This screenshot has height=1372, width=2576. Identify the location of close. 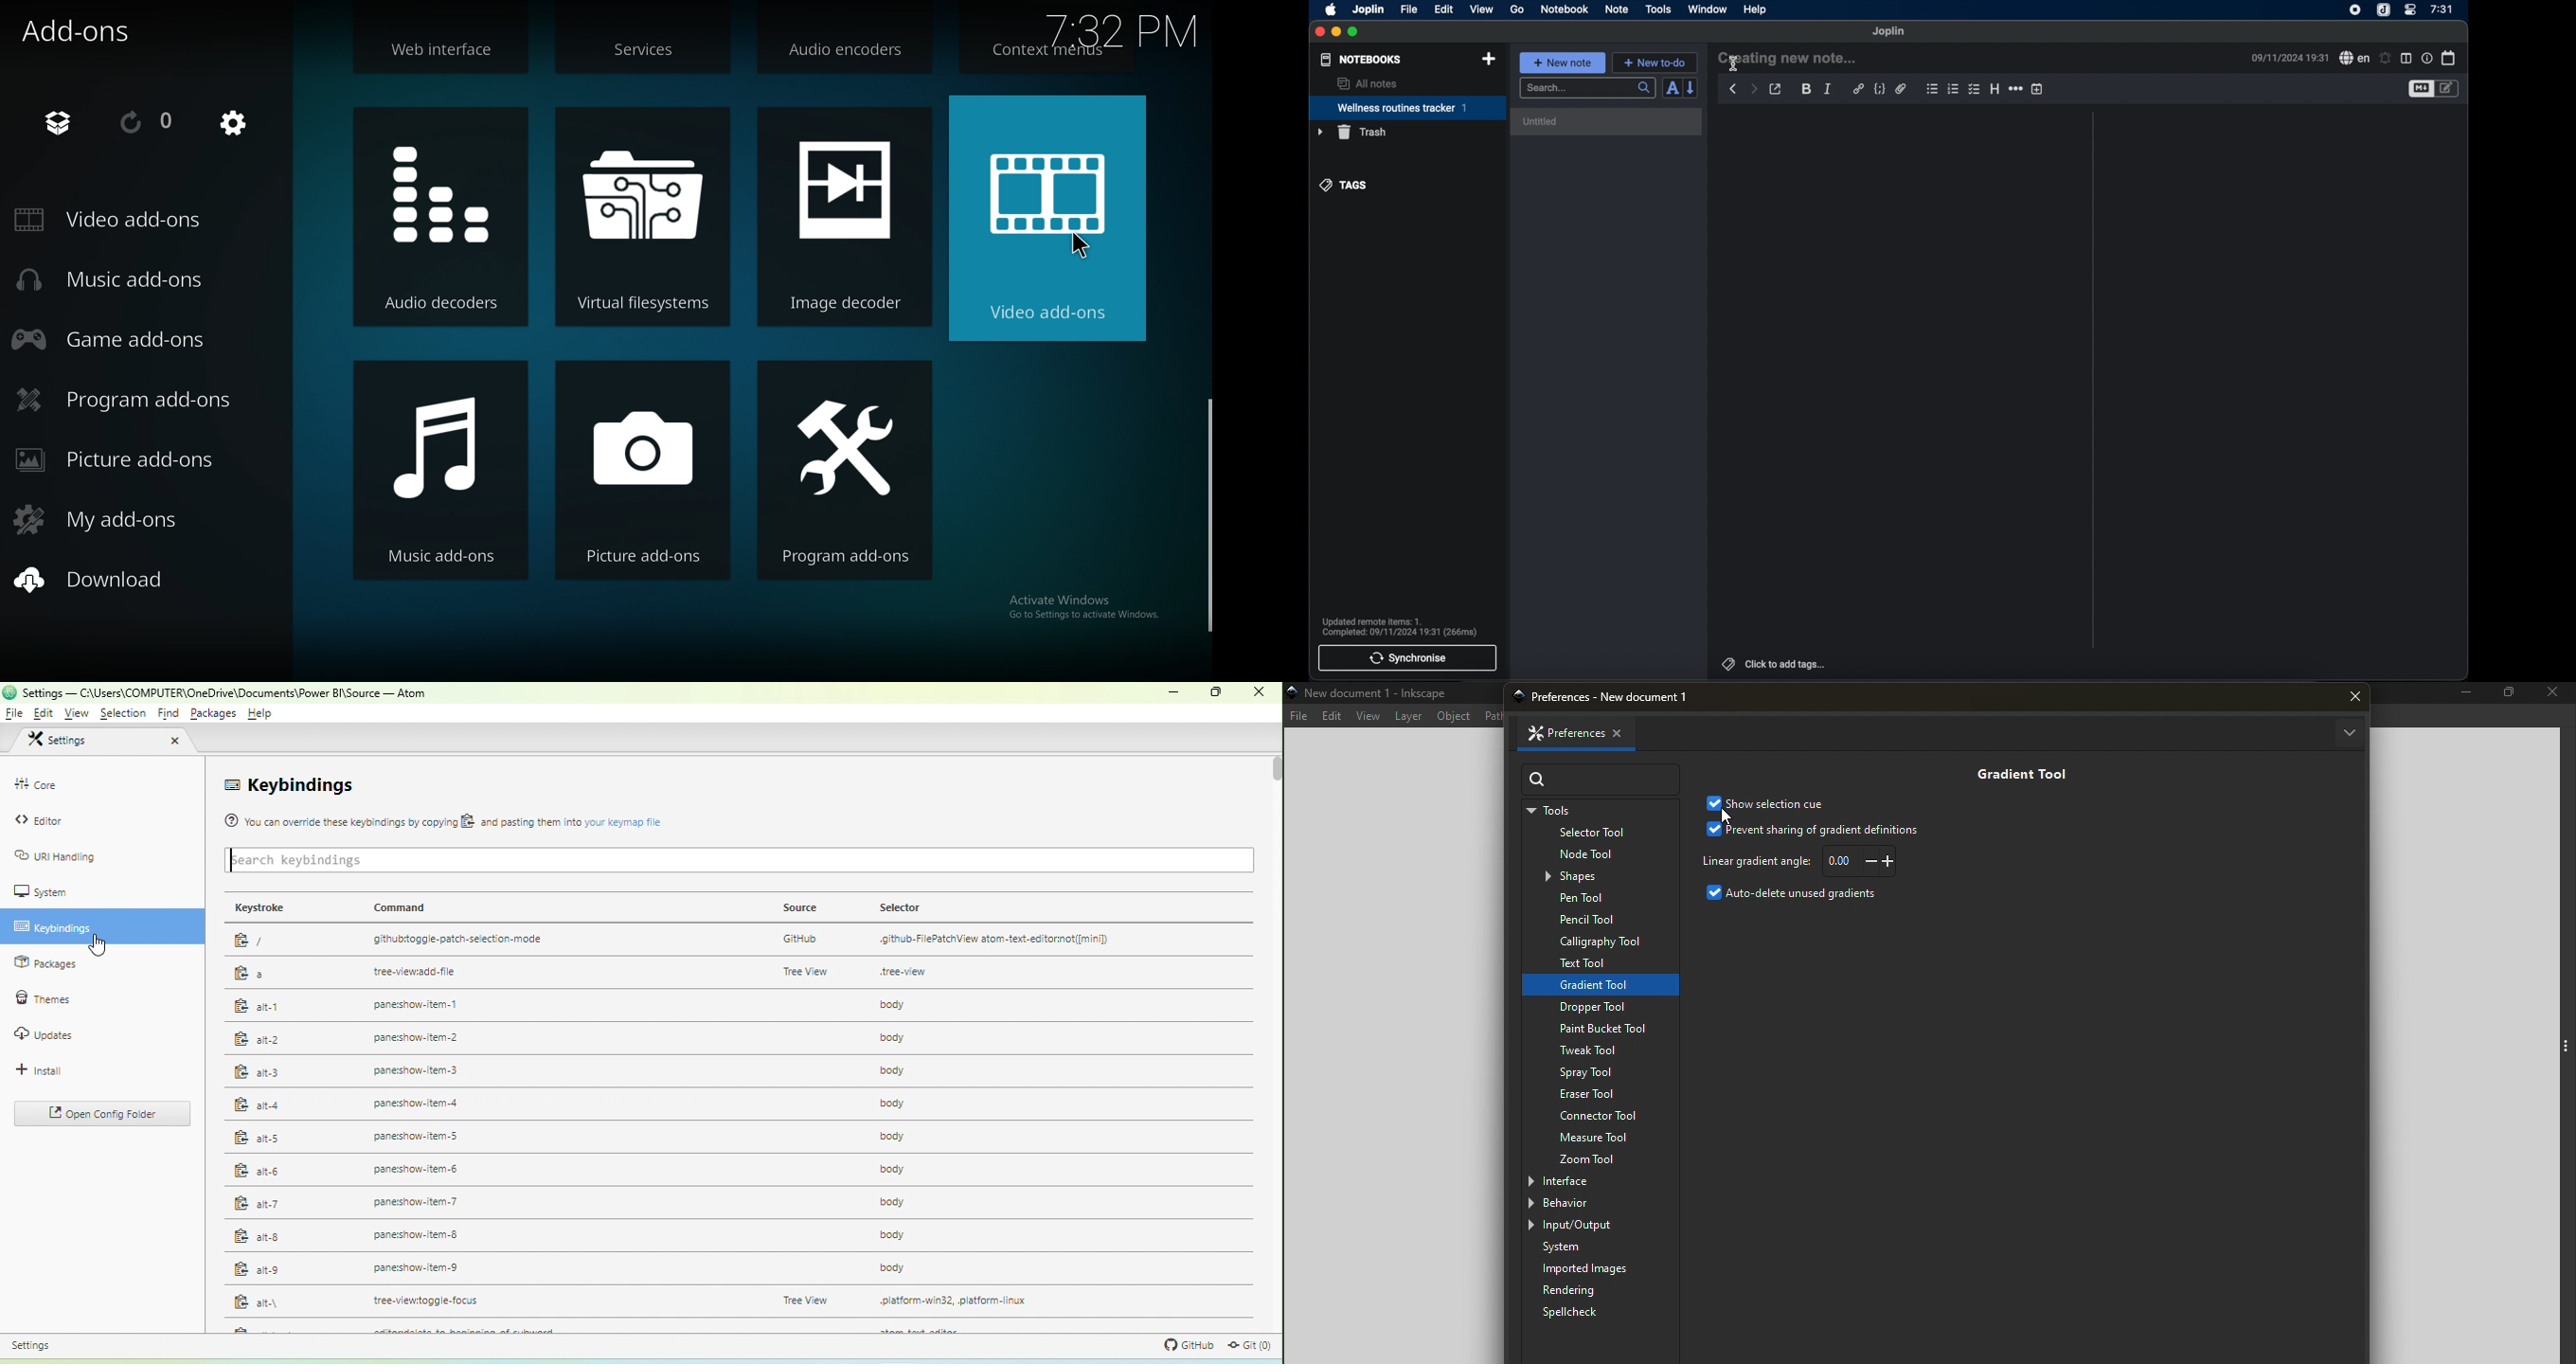
(174, 740).